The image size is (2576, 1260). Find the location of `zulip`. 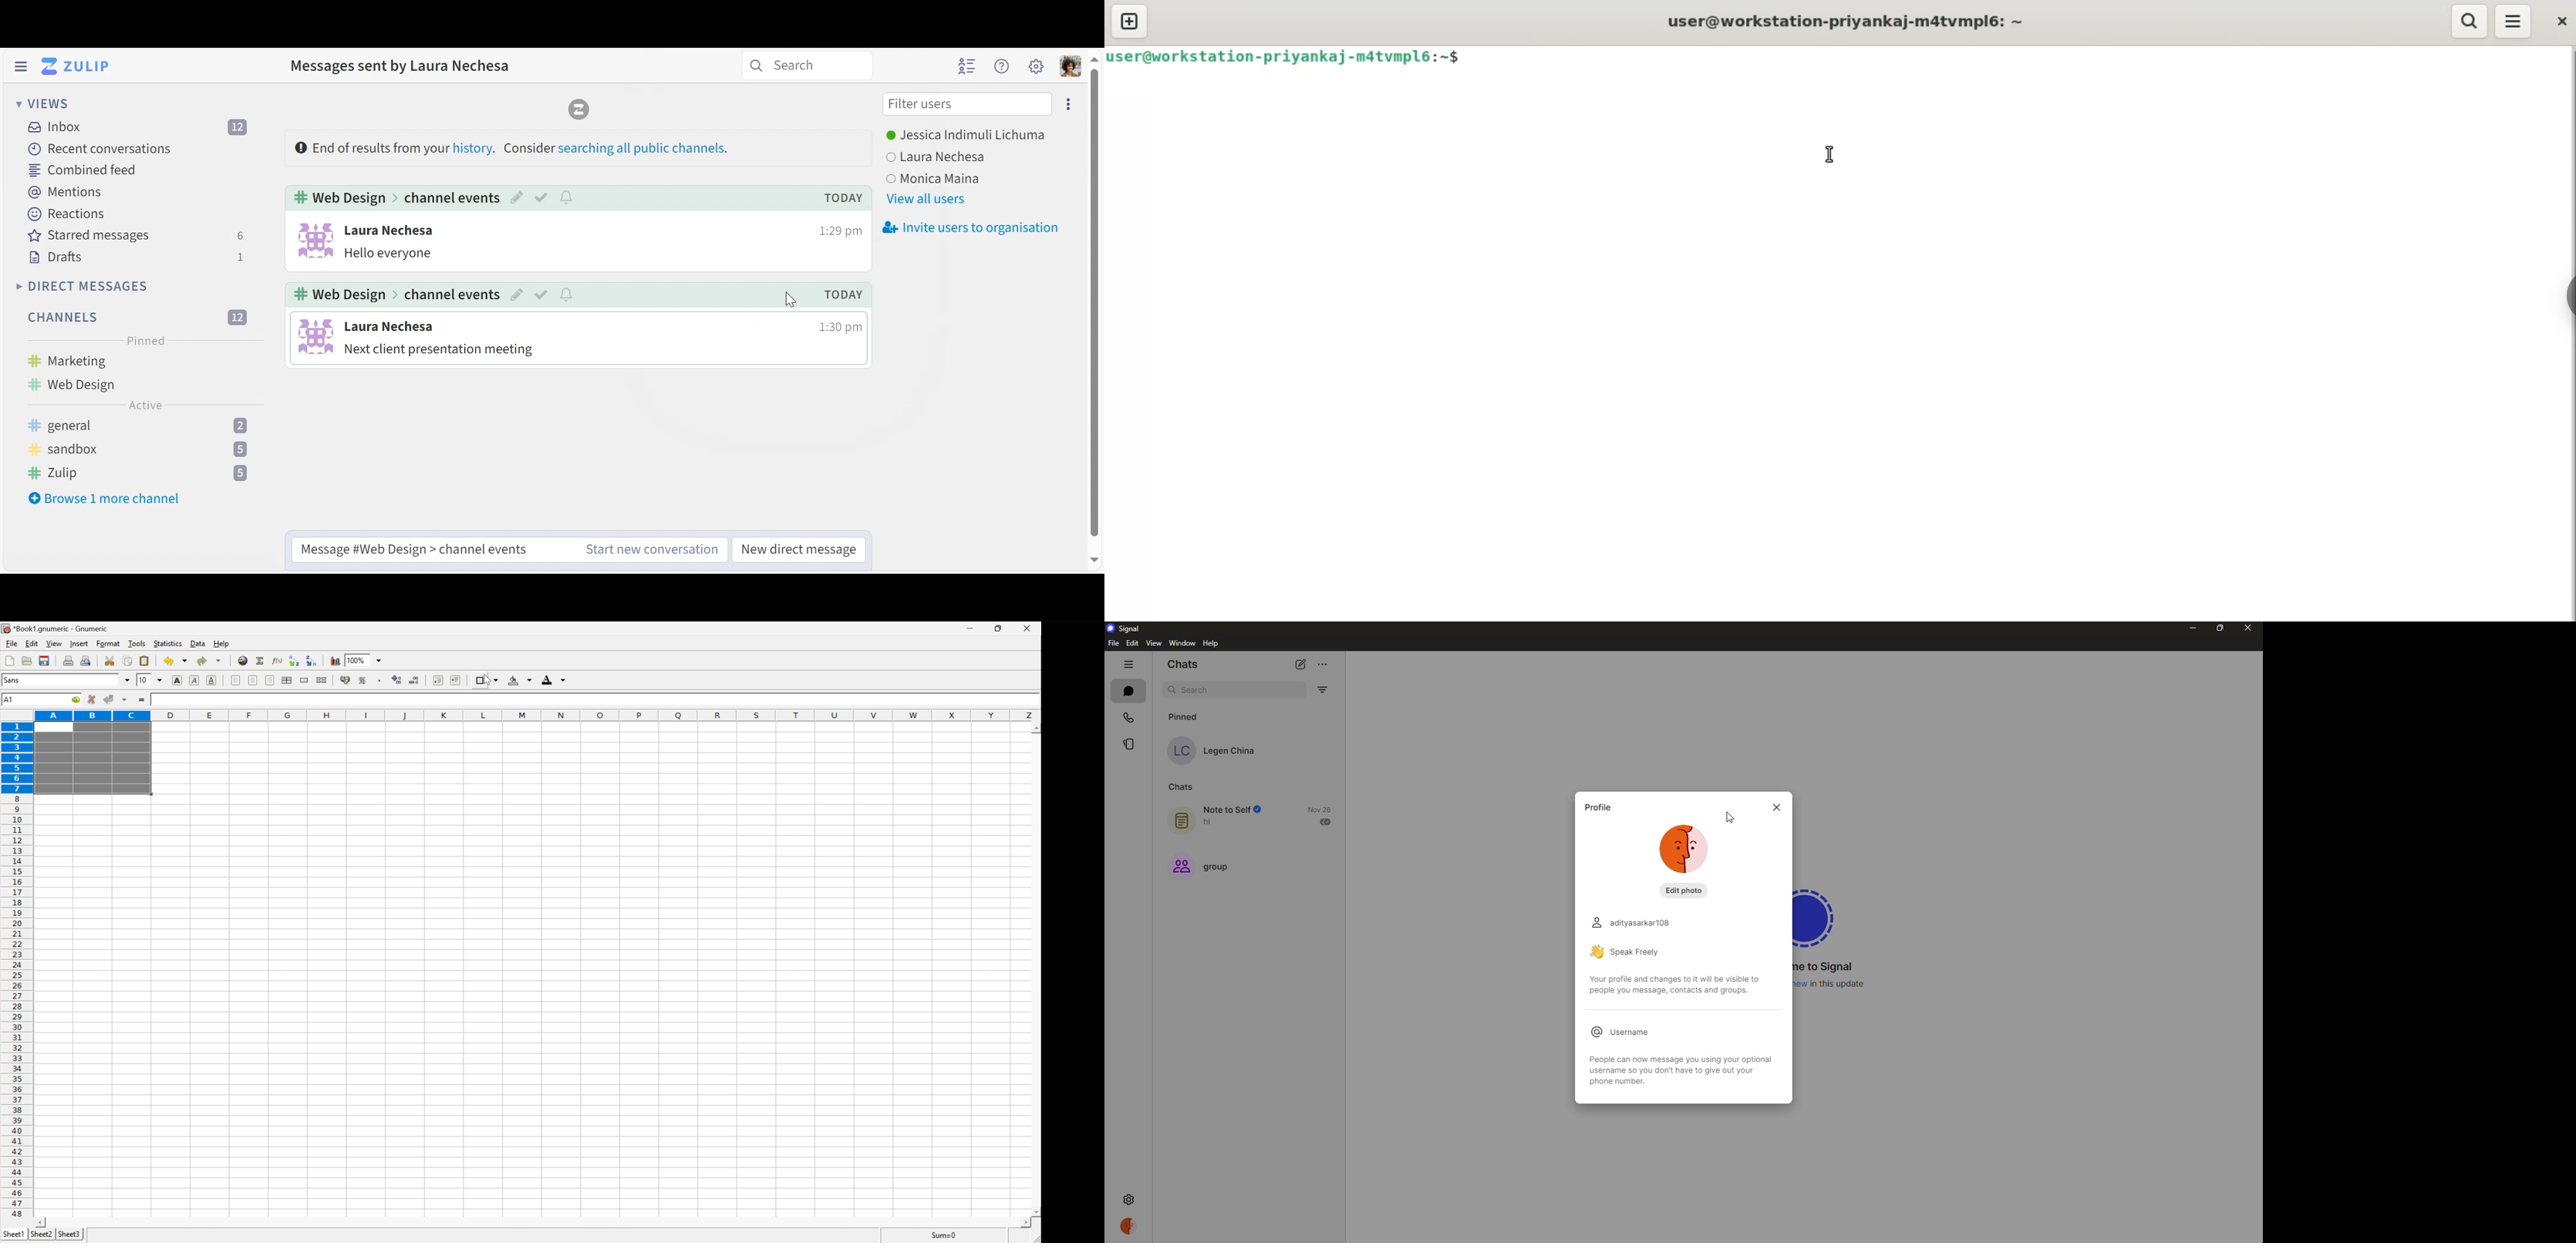

zulip is located at coordinates (145, 473).